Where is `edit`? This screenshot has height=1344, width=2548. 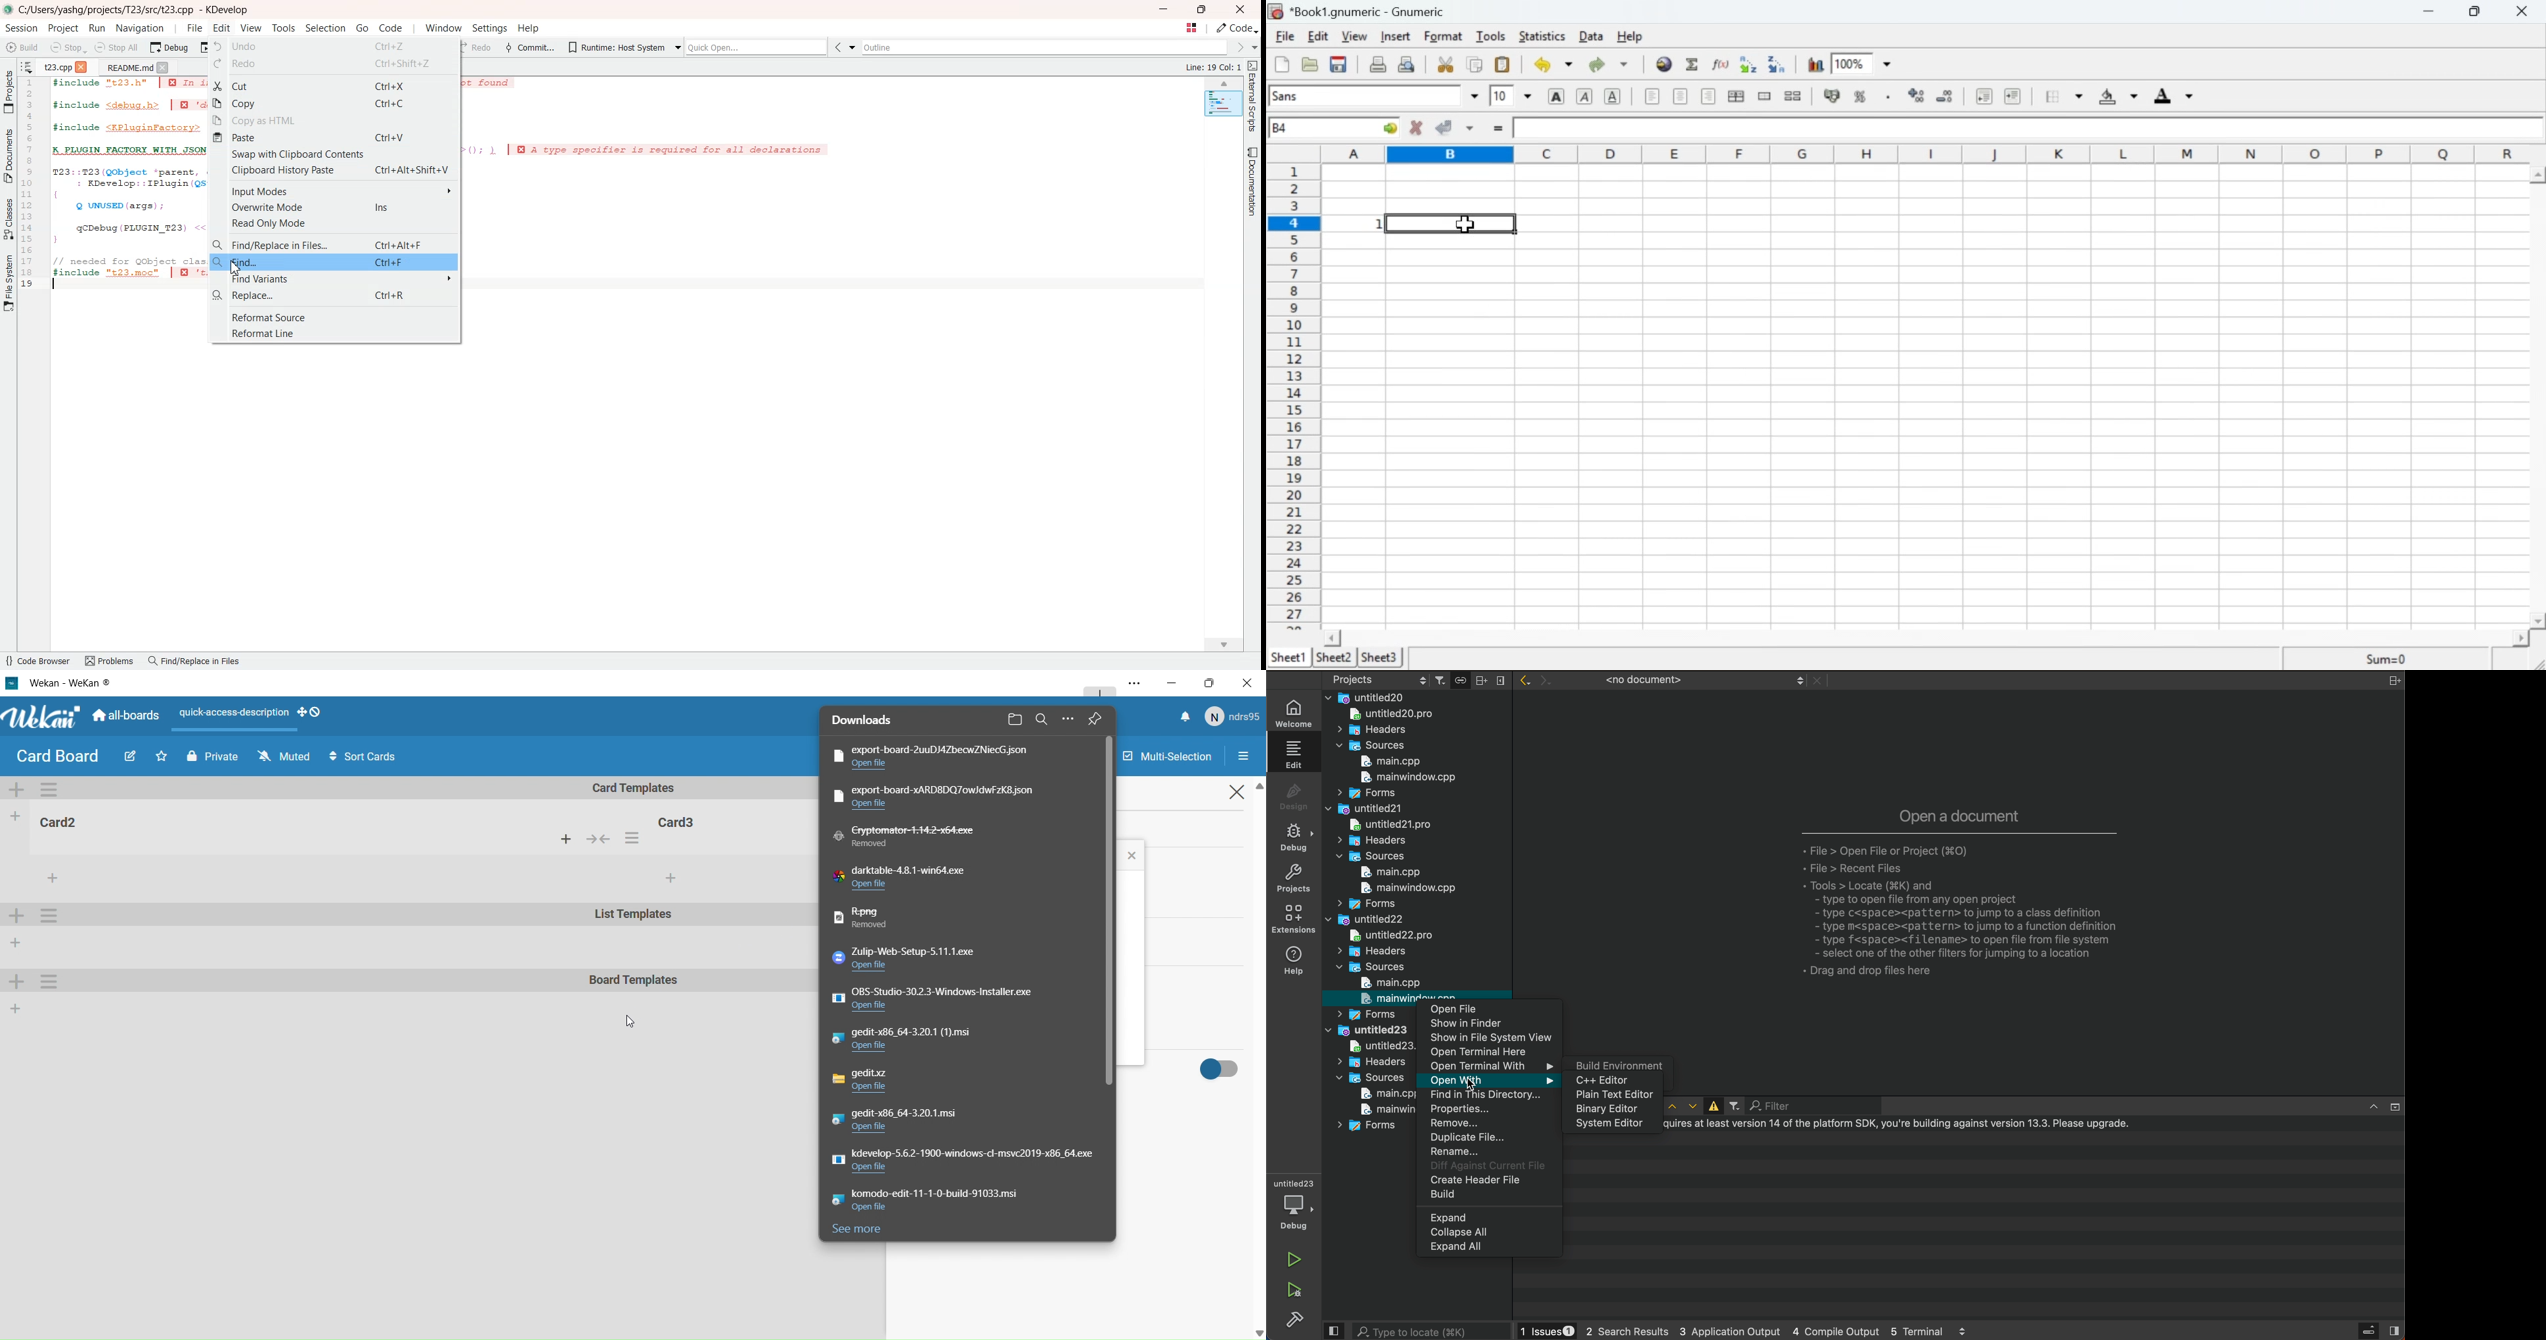 edit is located at coordinates (1295, 757).